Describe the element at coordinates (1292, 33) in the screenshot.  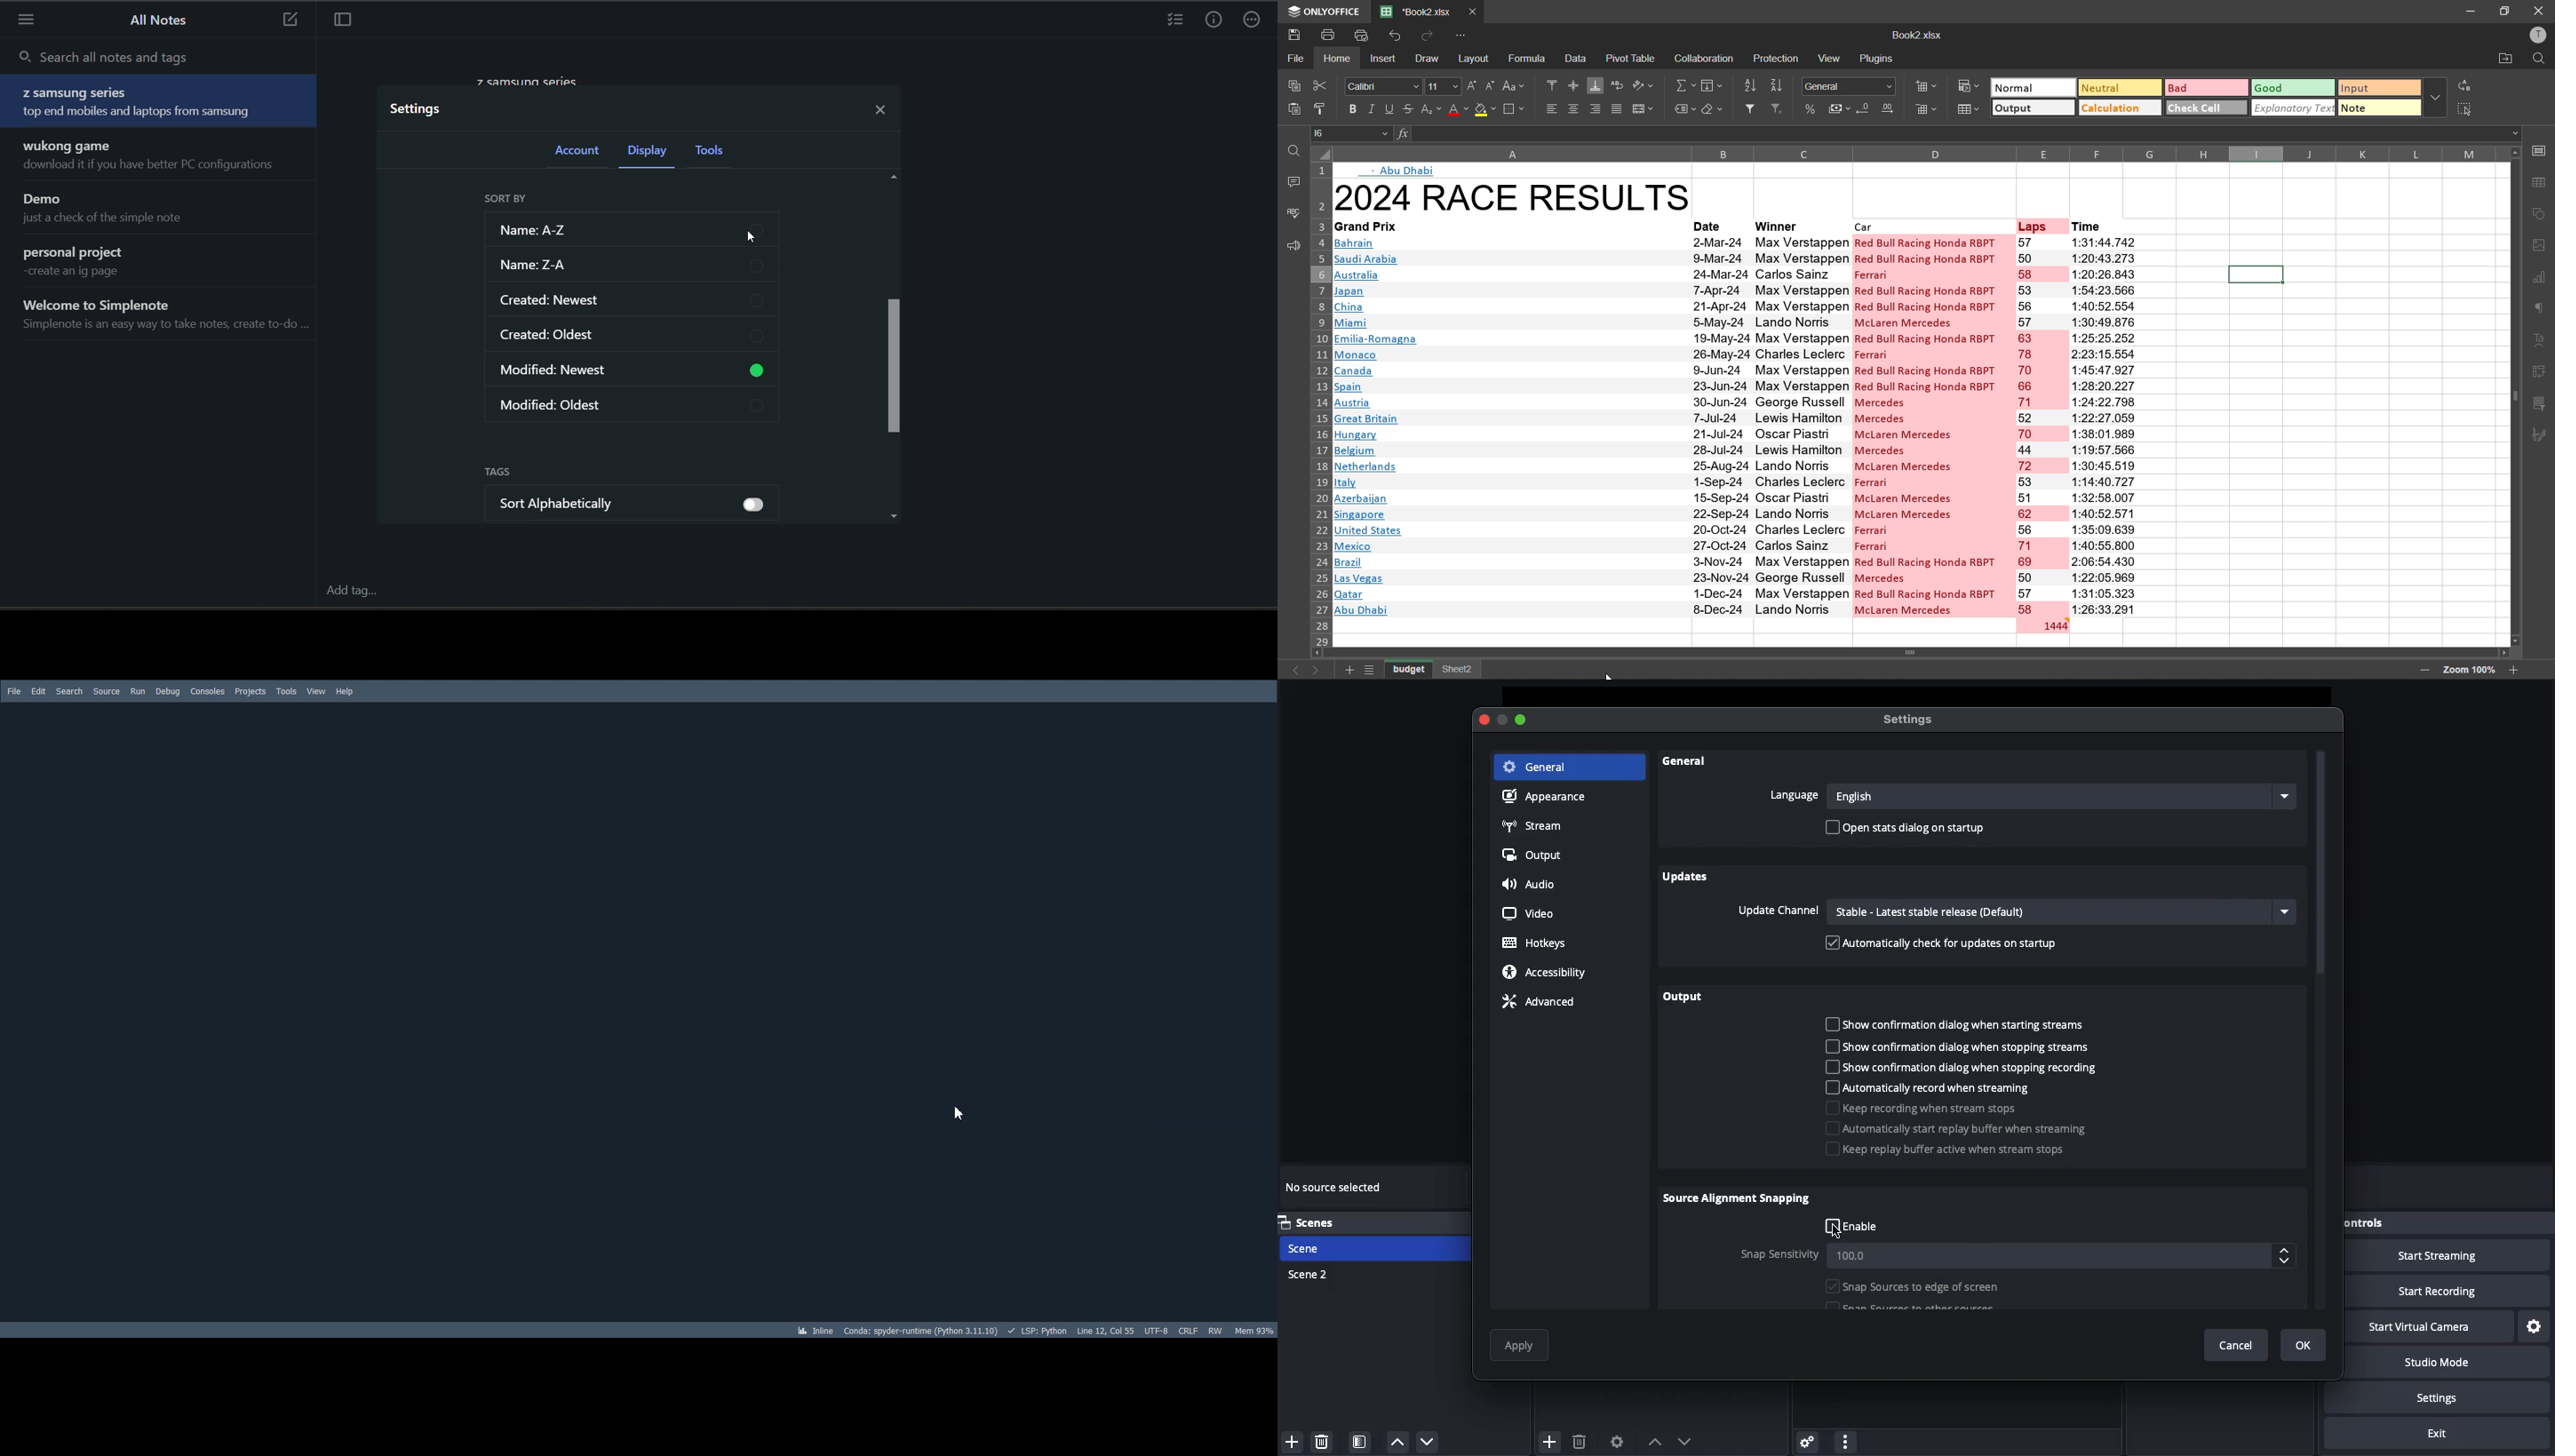
I see `save` at that location.